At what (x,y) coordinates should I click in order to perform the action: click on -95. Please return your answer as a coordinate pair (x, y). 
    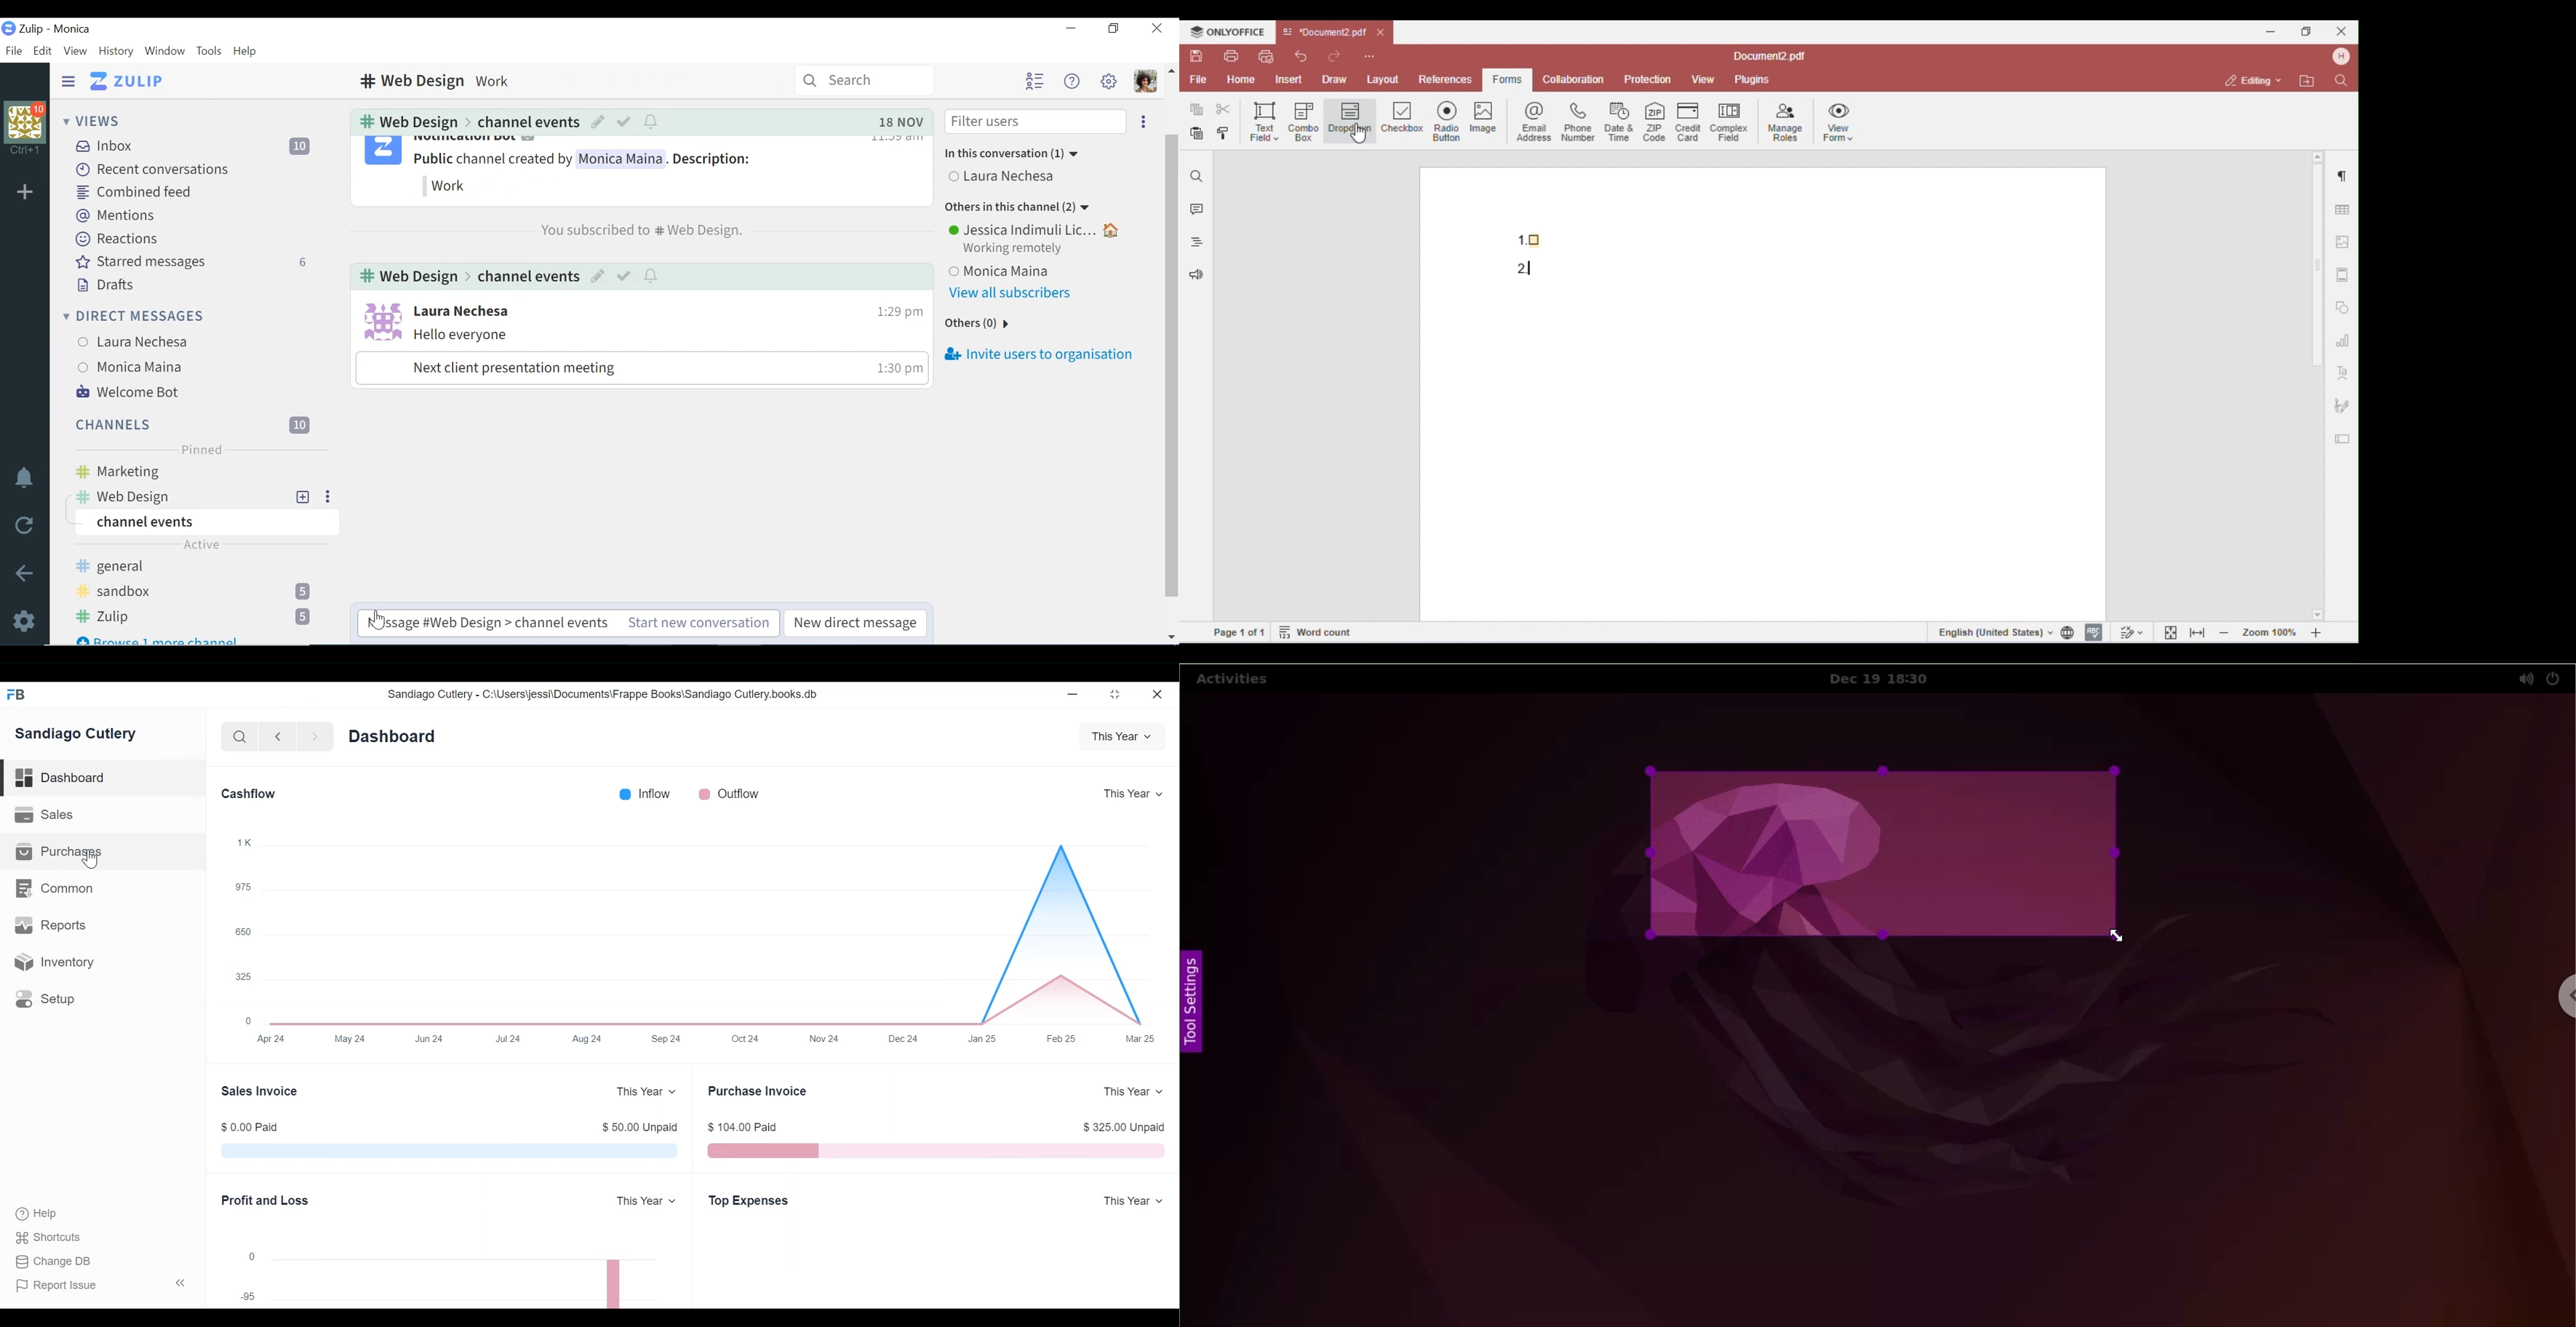
    Looking at the image, I should click on (249, 1295).